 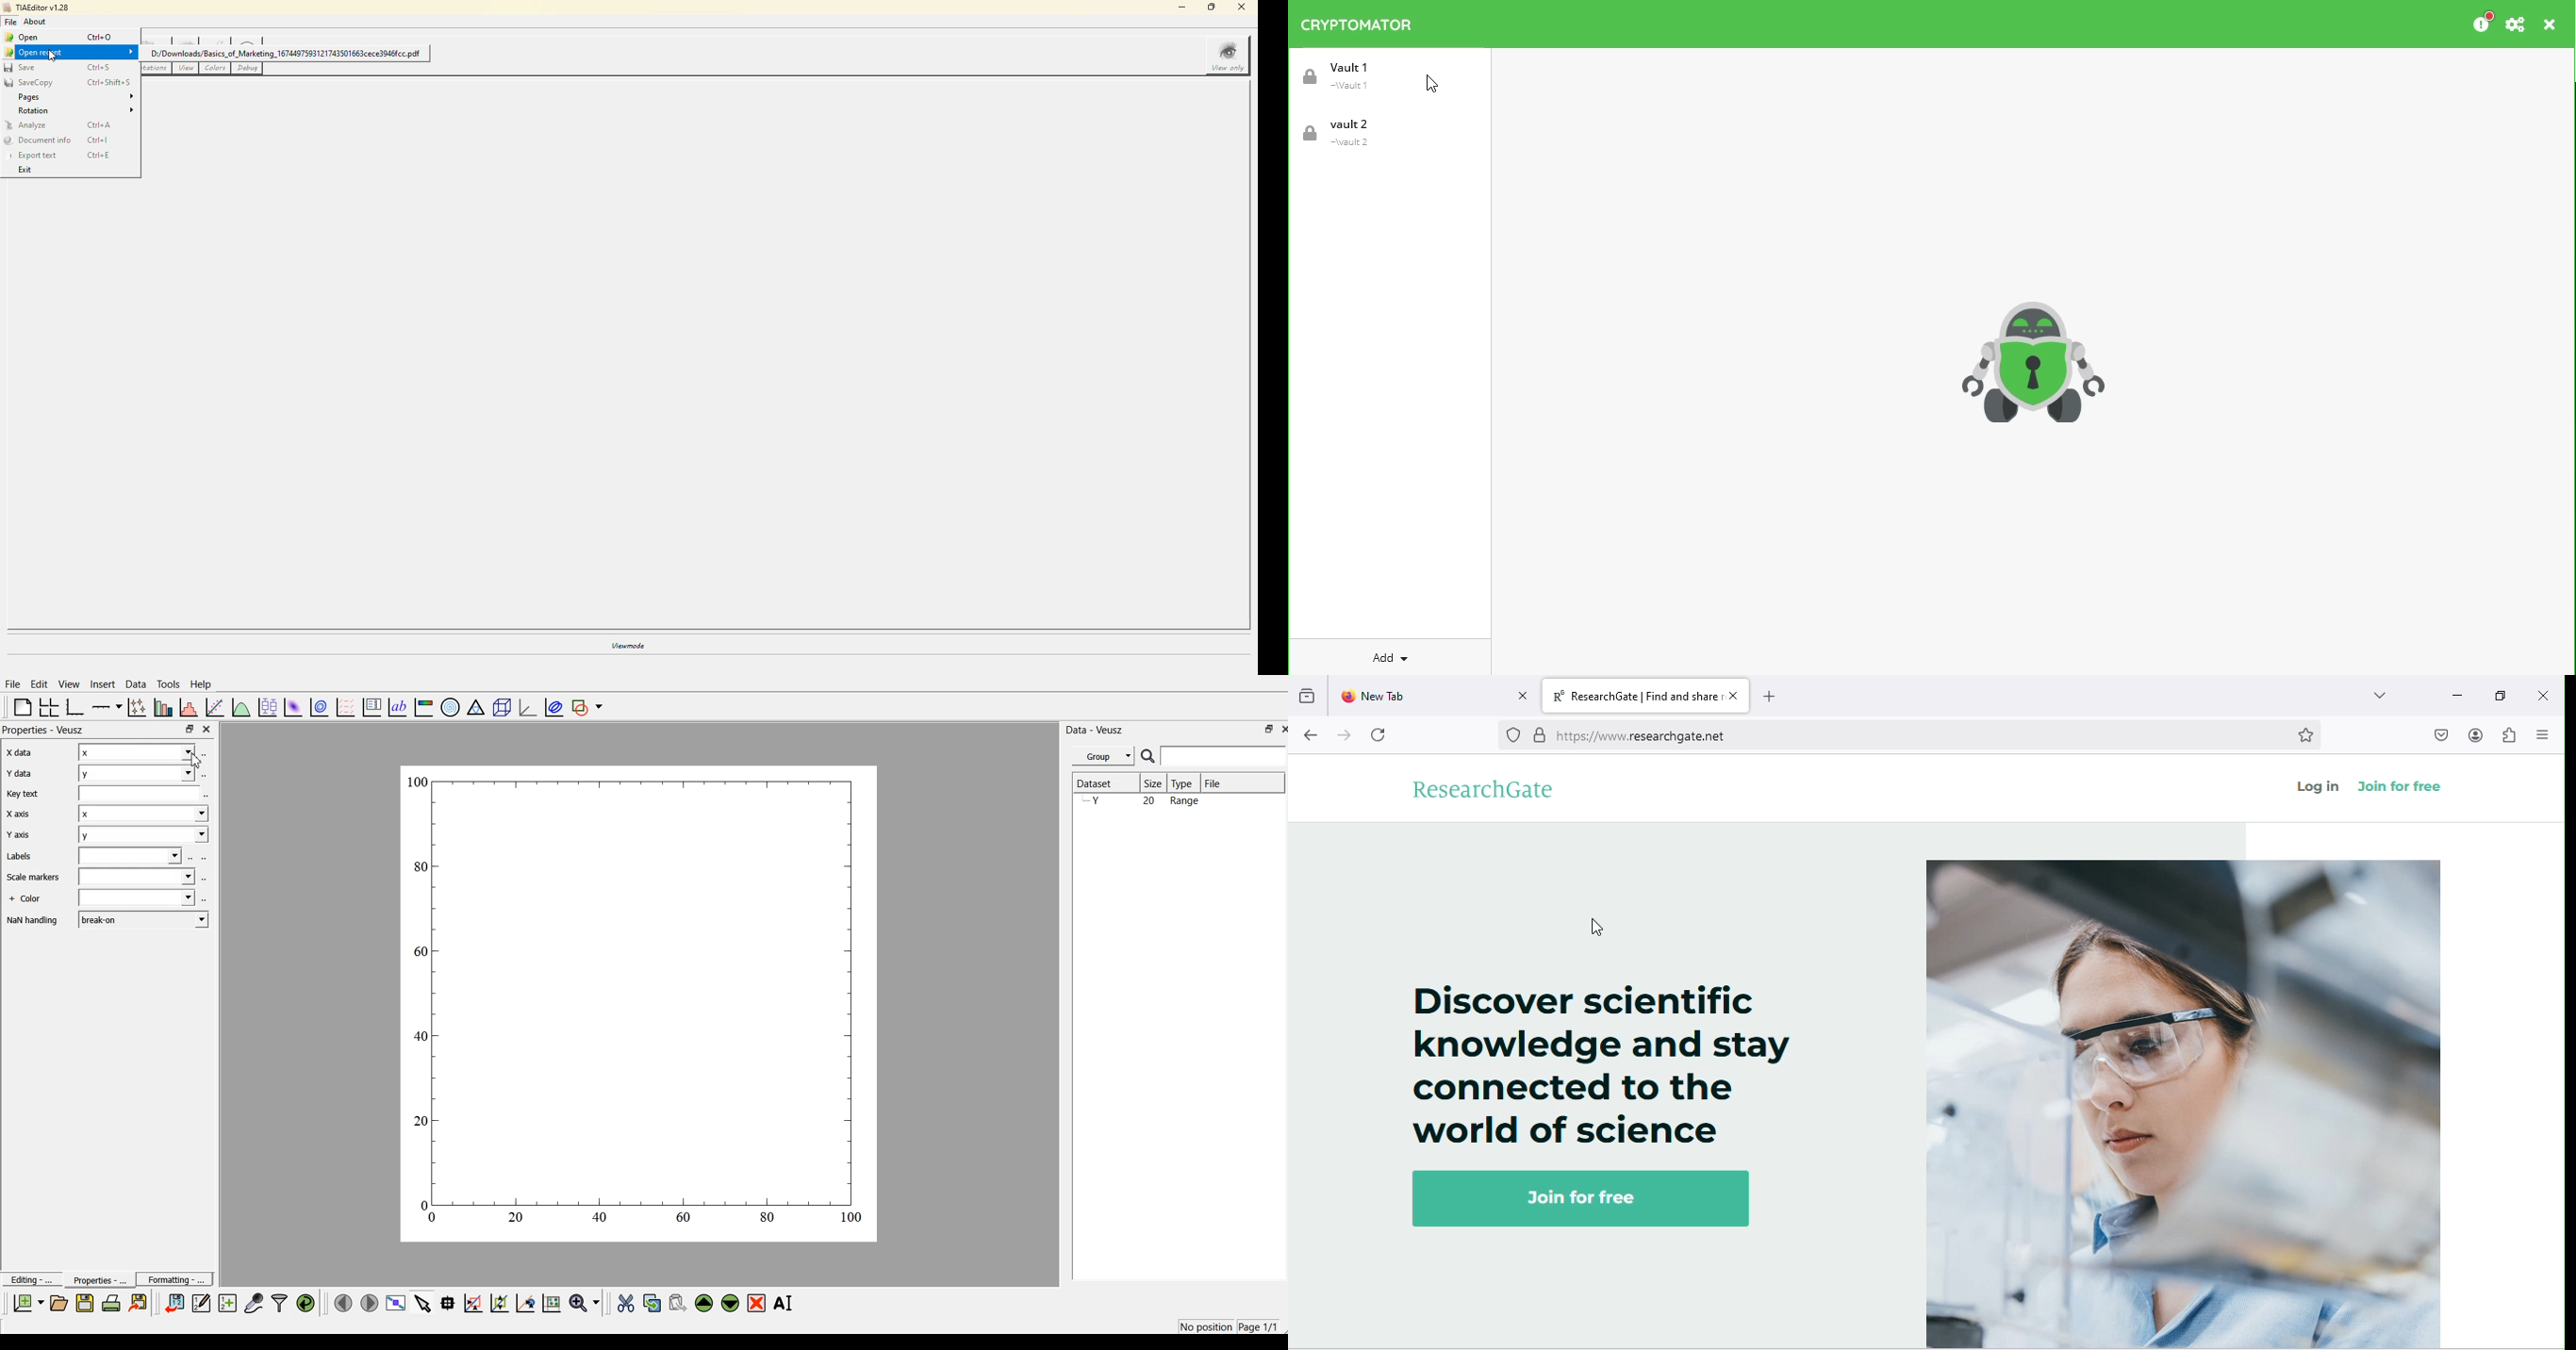 What do you see at coordinates (1493, 791) in the screenshot?
I see `research gate` at bounding box center [1493, 791].